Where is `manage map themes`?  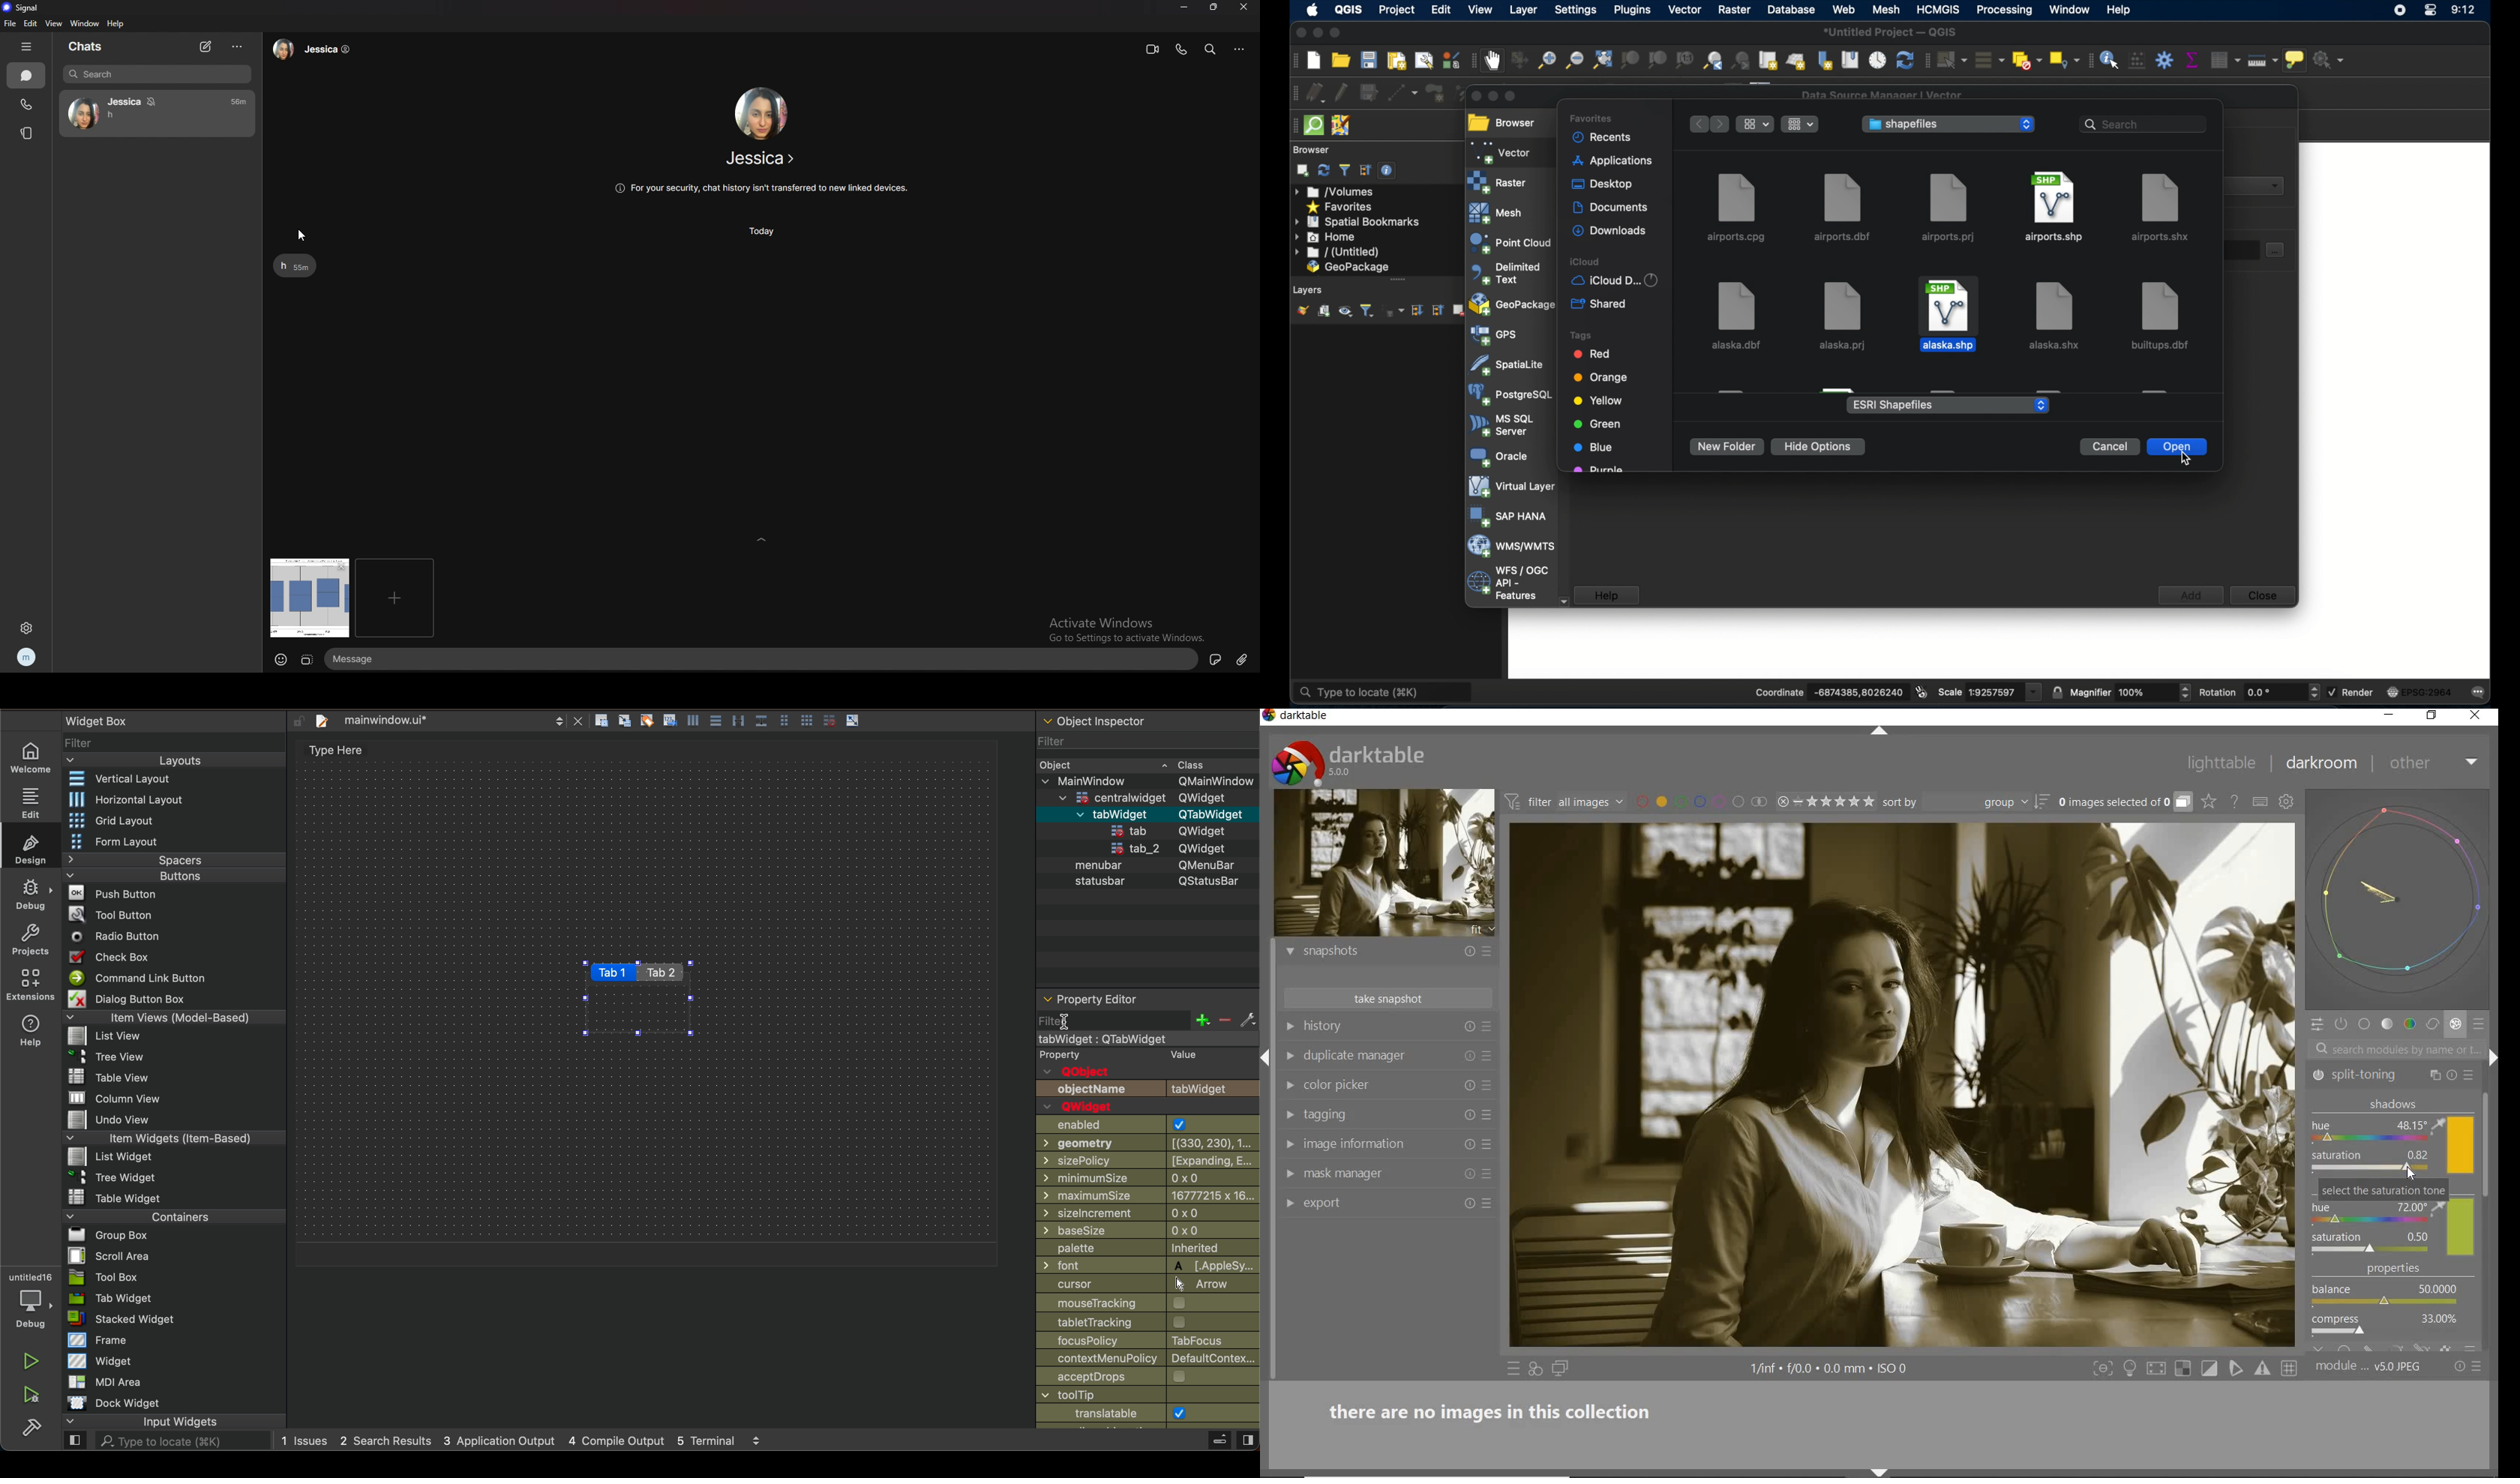 manage map themes is located at coordinates (1345, 312).